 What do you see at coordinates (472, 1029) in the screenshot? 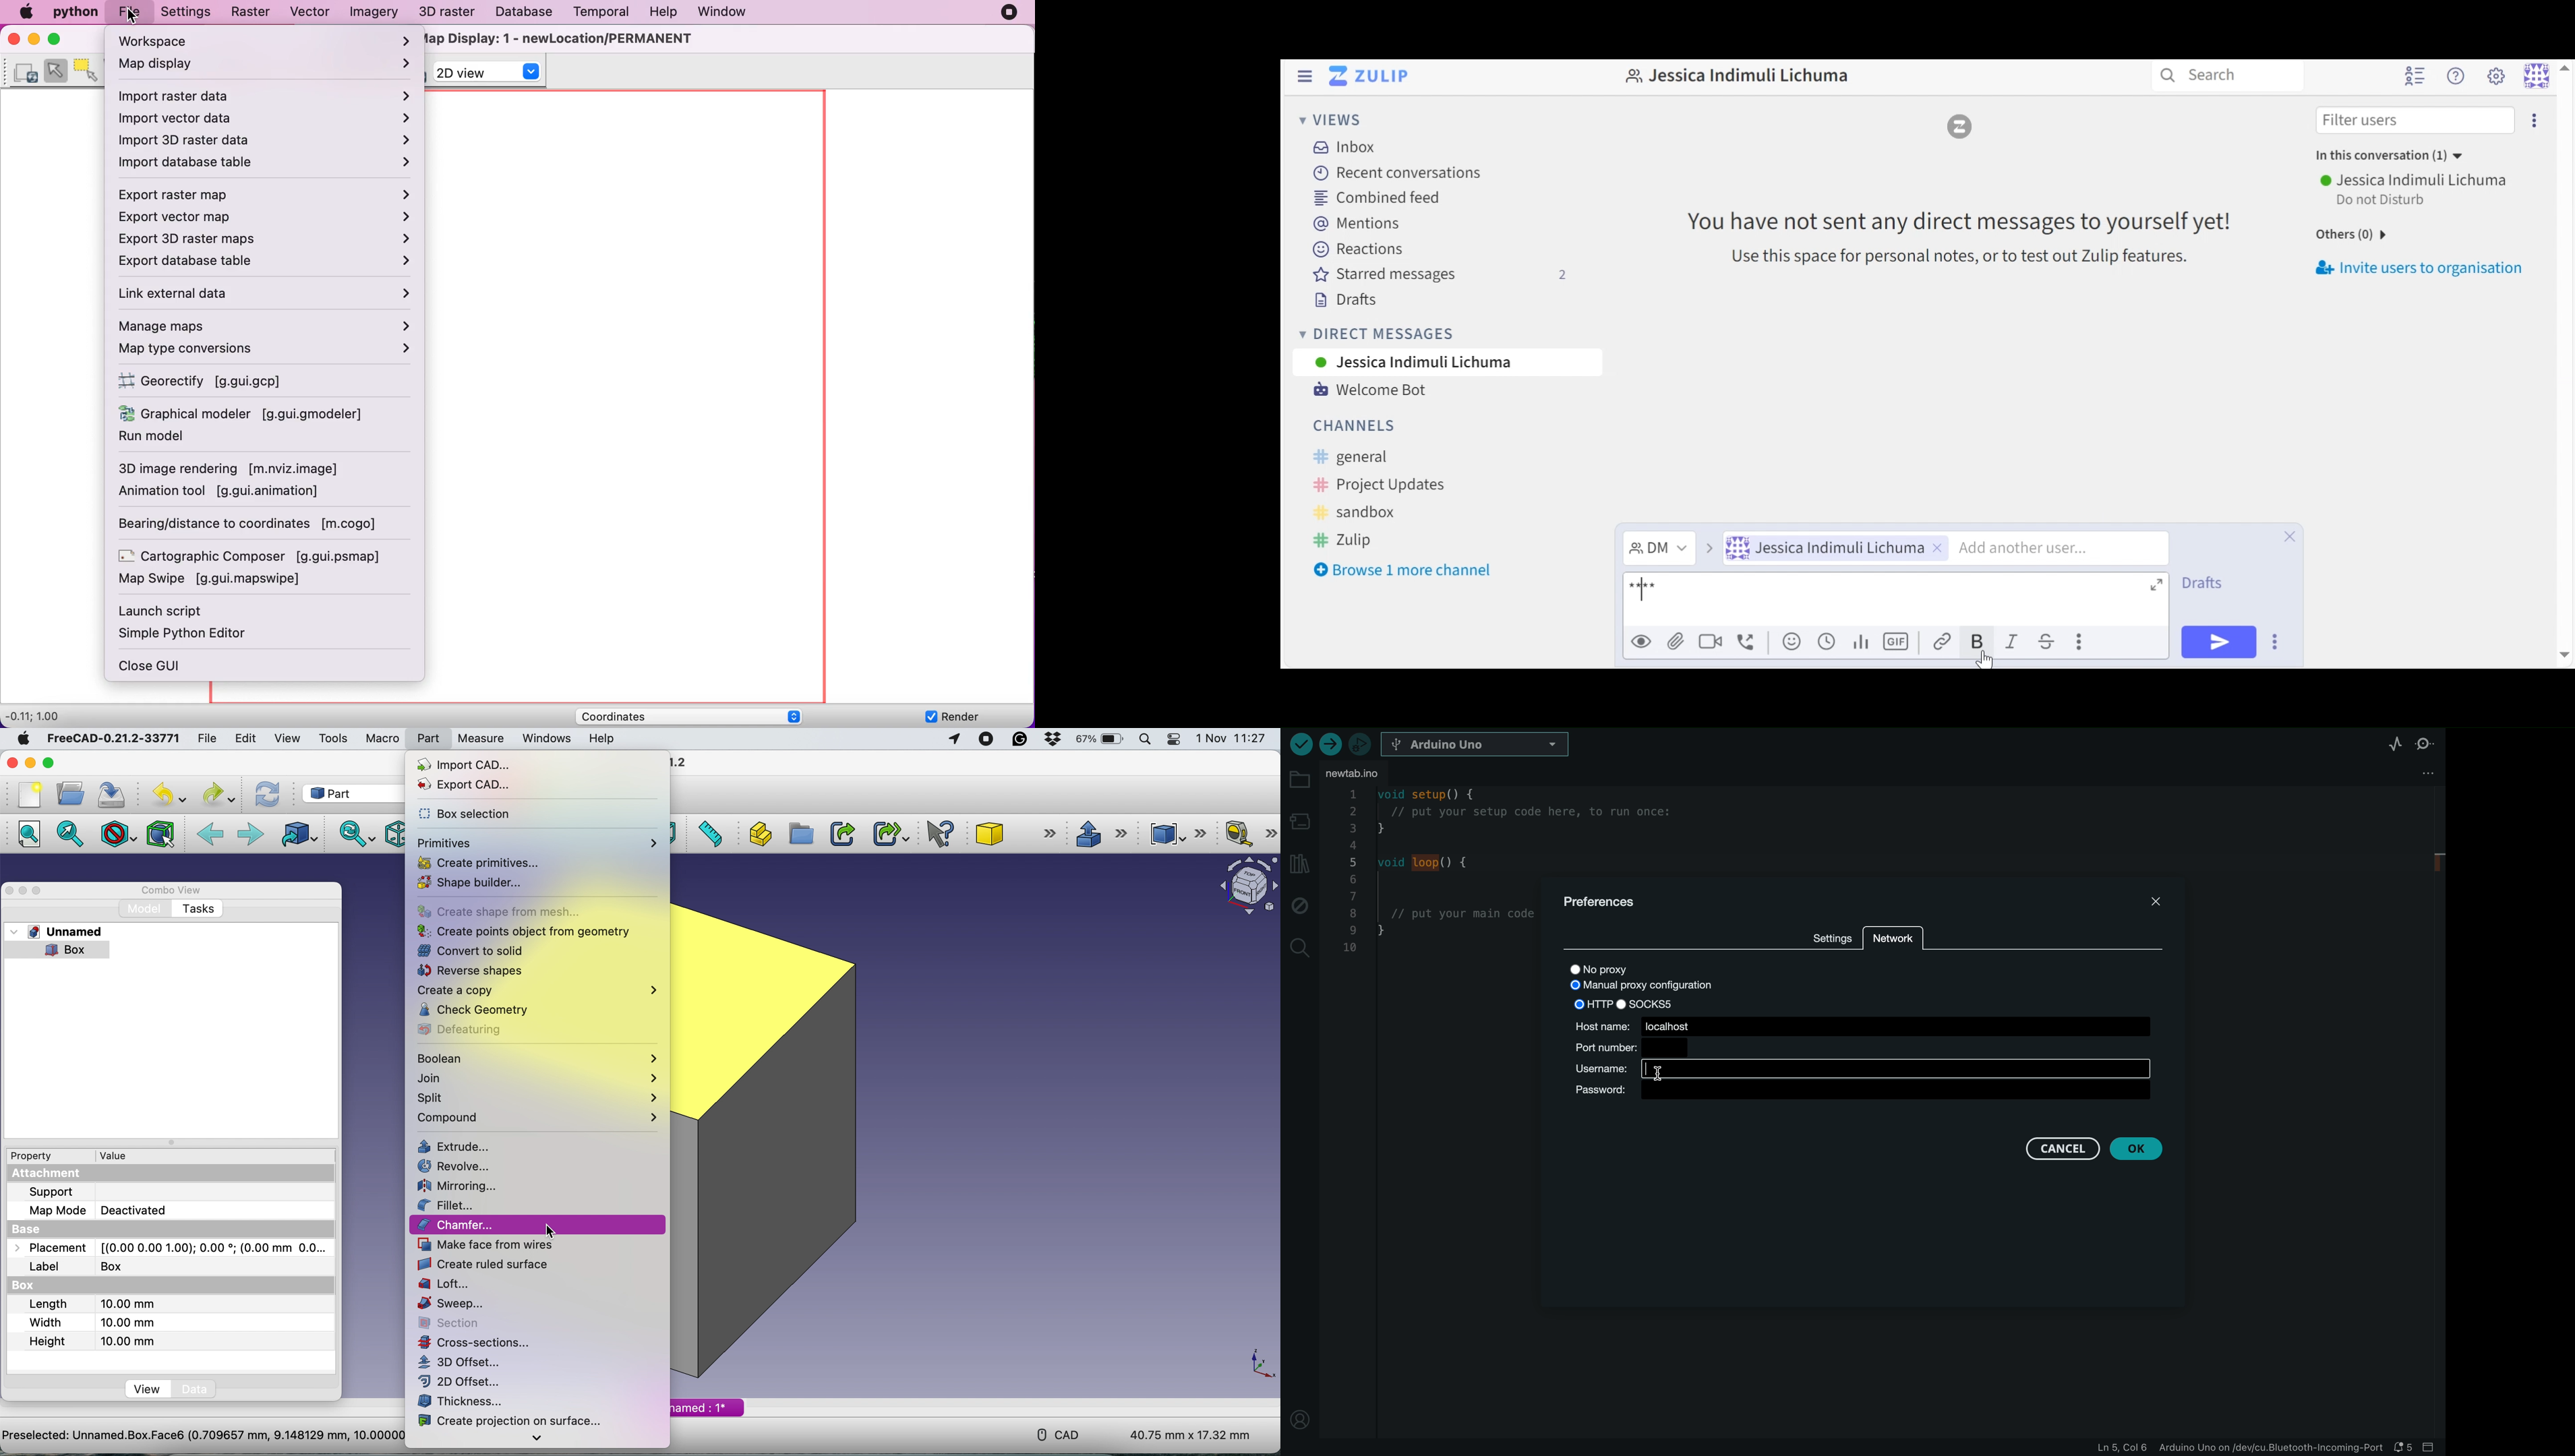
I see `defeaturing` at bounding box center [472, 1029].